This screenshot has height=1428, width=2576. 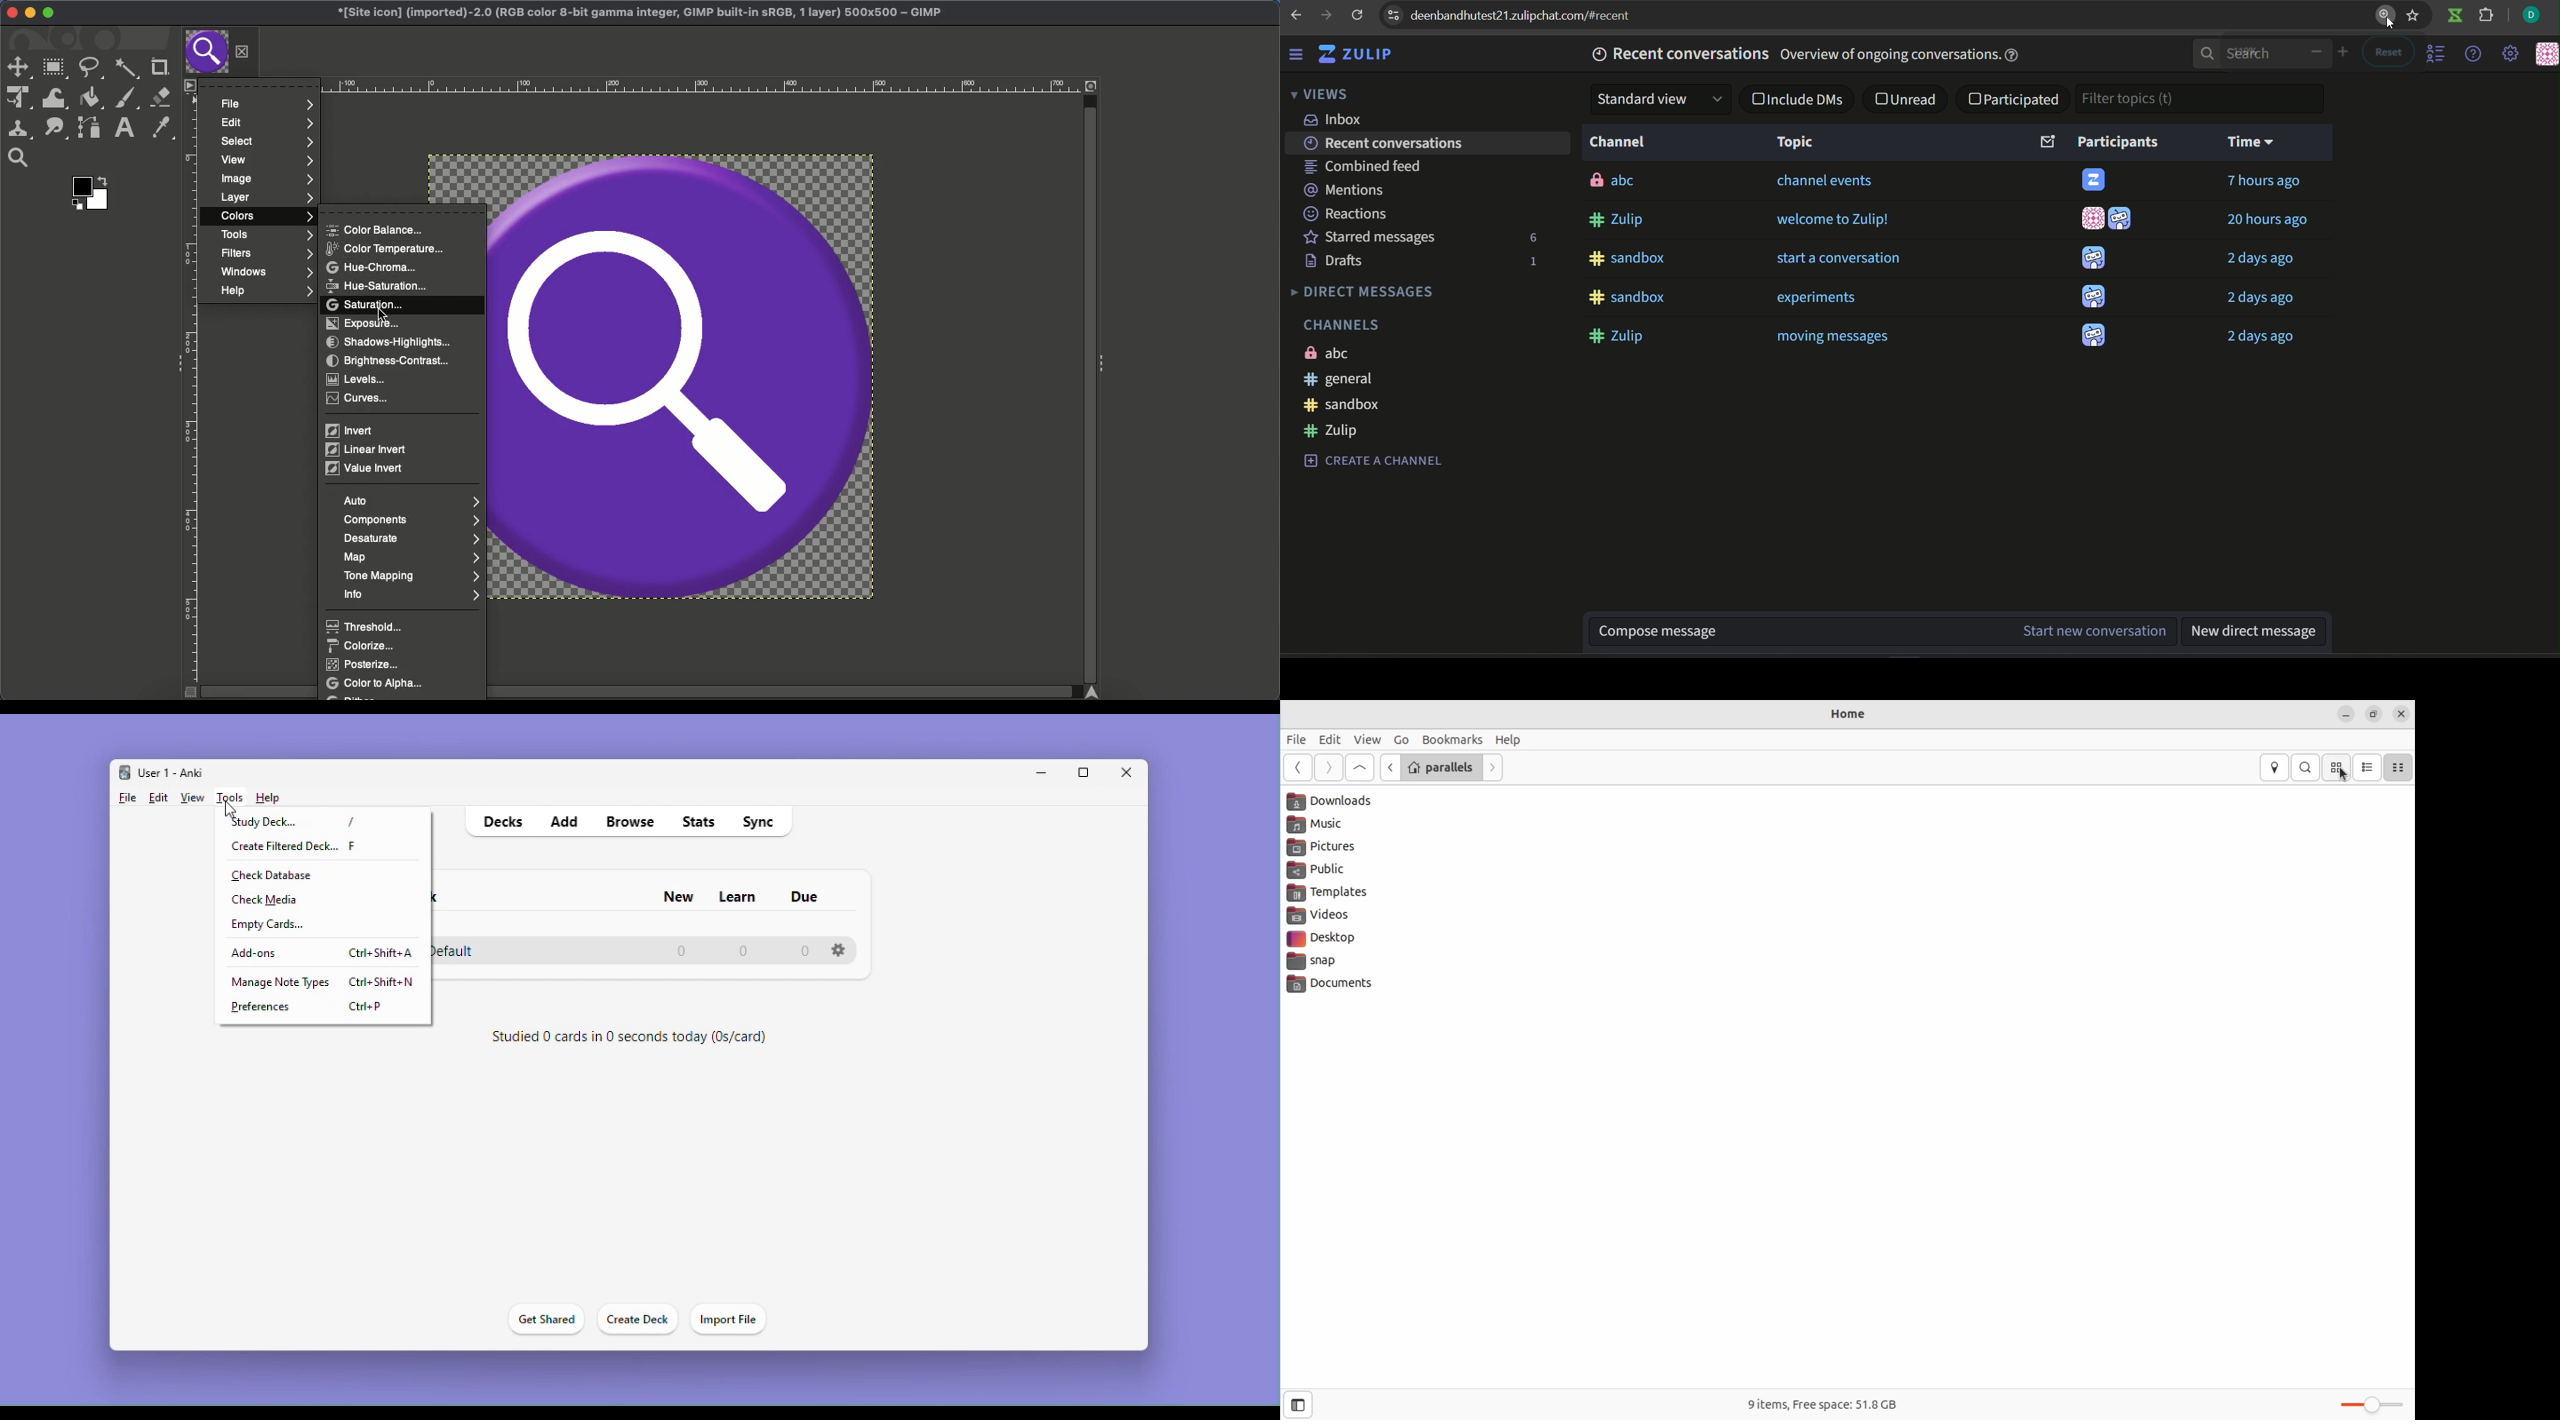 I want to click on ctrl + p , so click(x=367, y=1007).